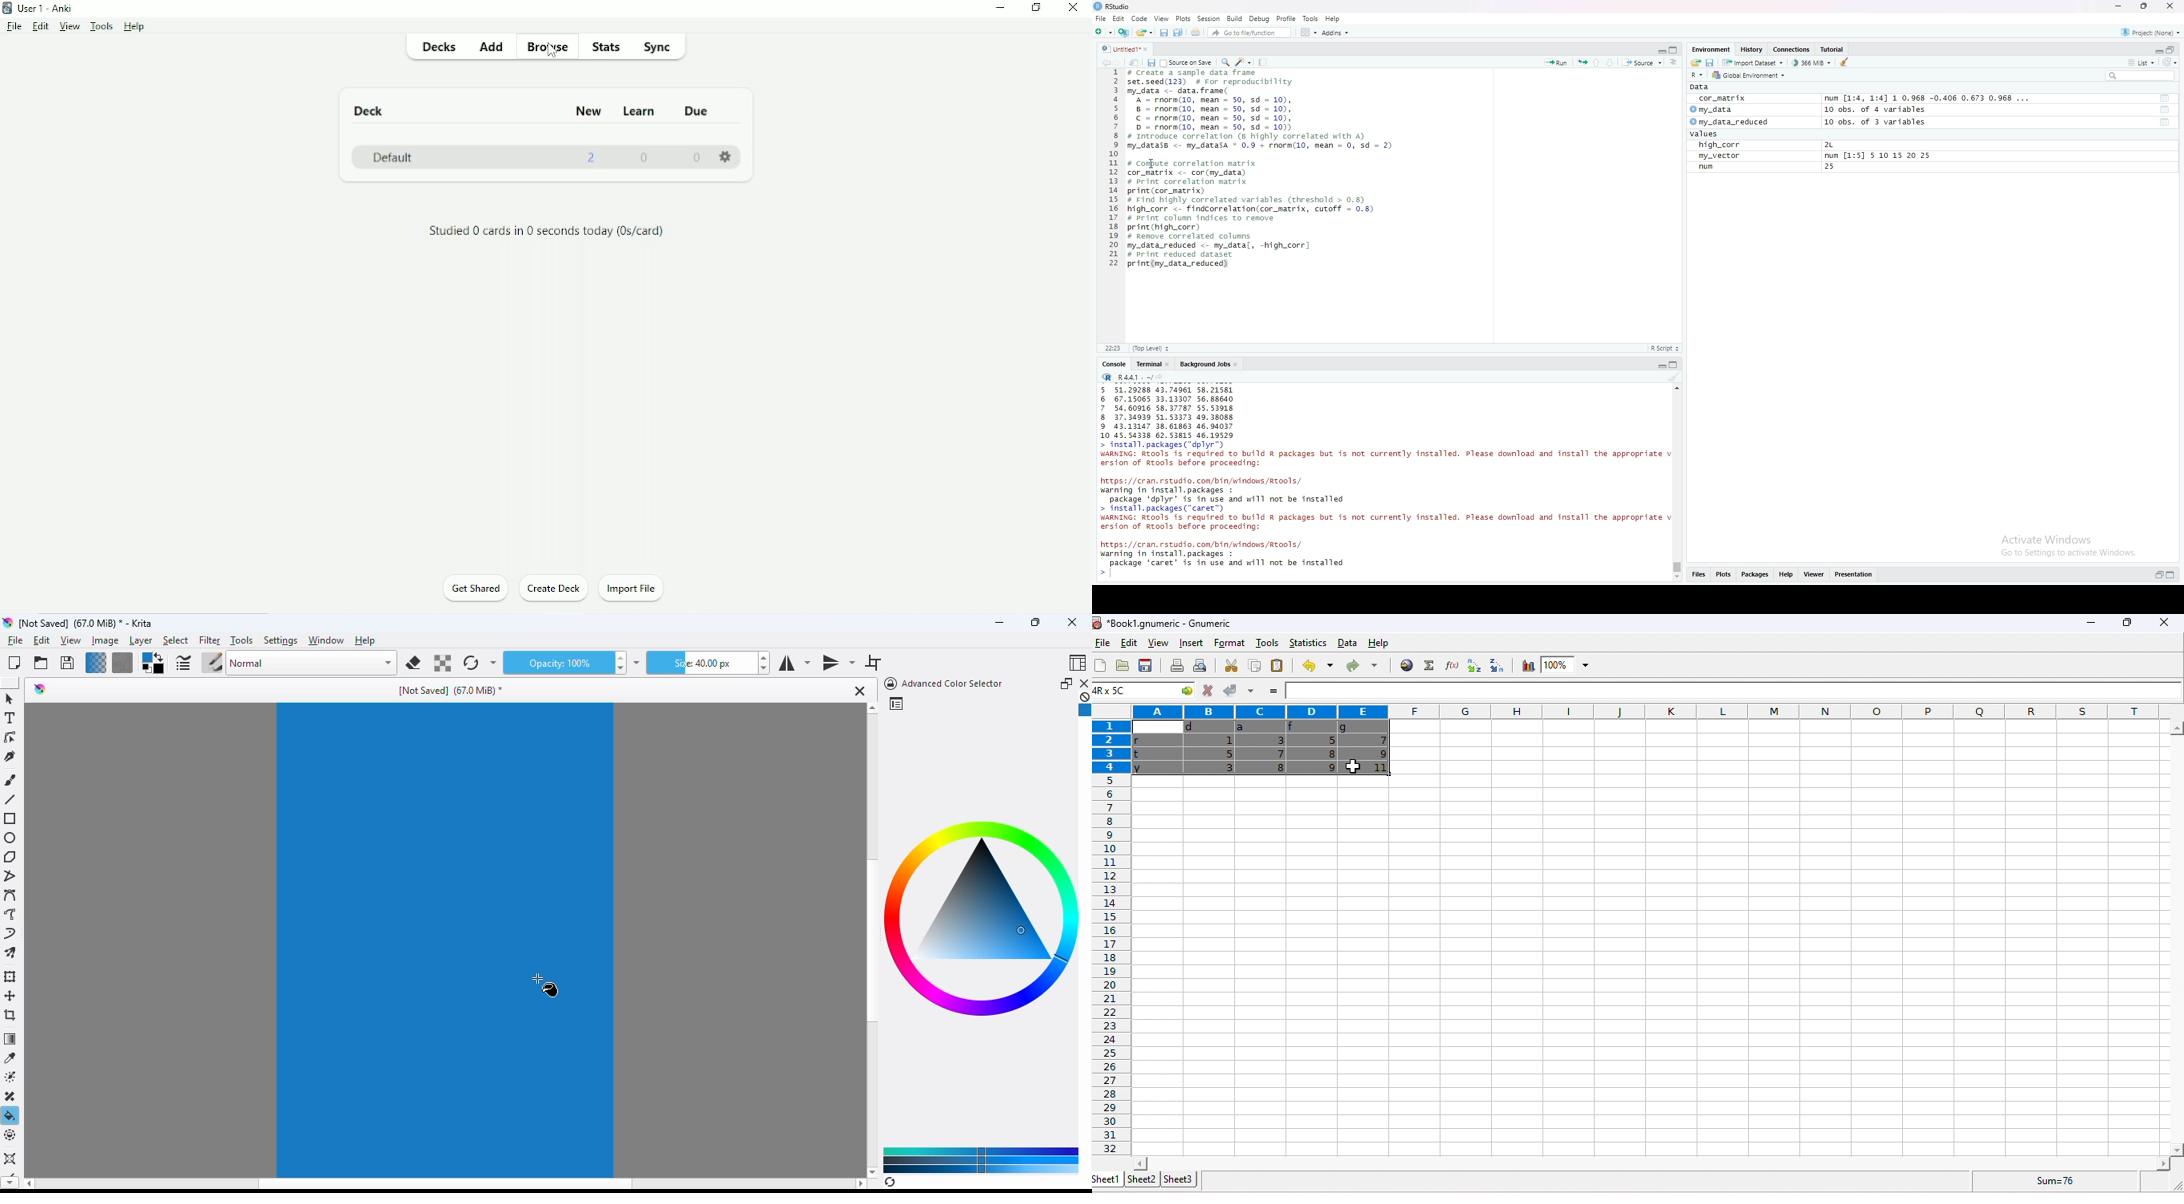 Image resolution: width=2184 pixels, height=1204 pixels. I want to click on sum=76, so click(2059, 1181).